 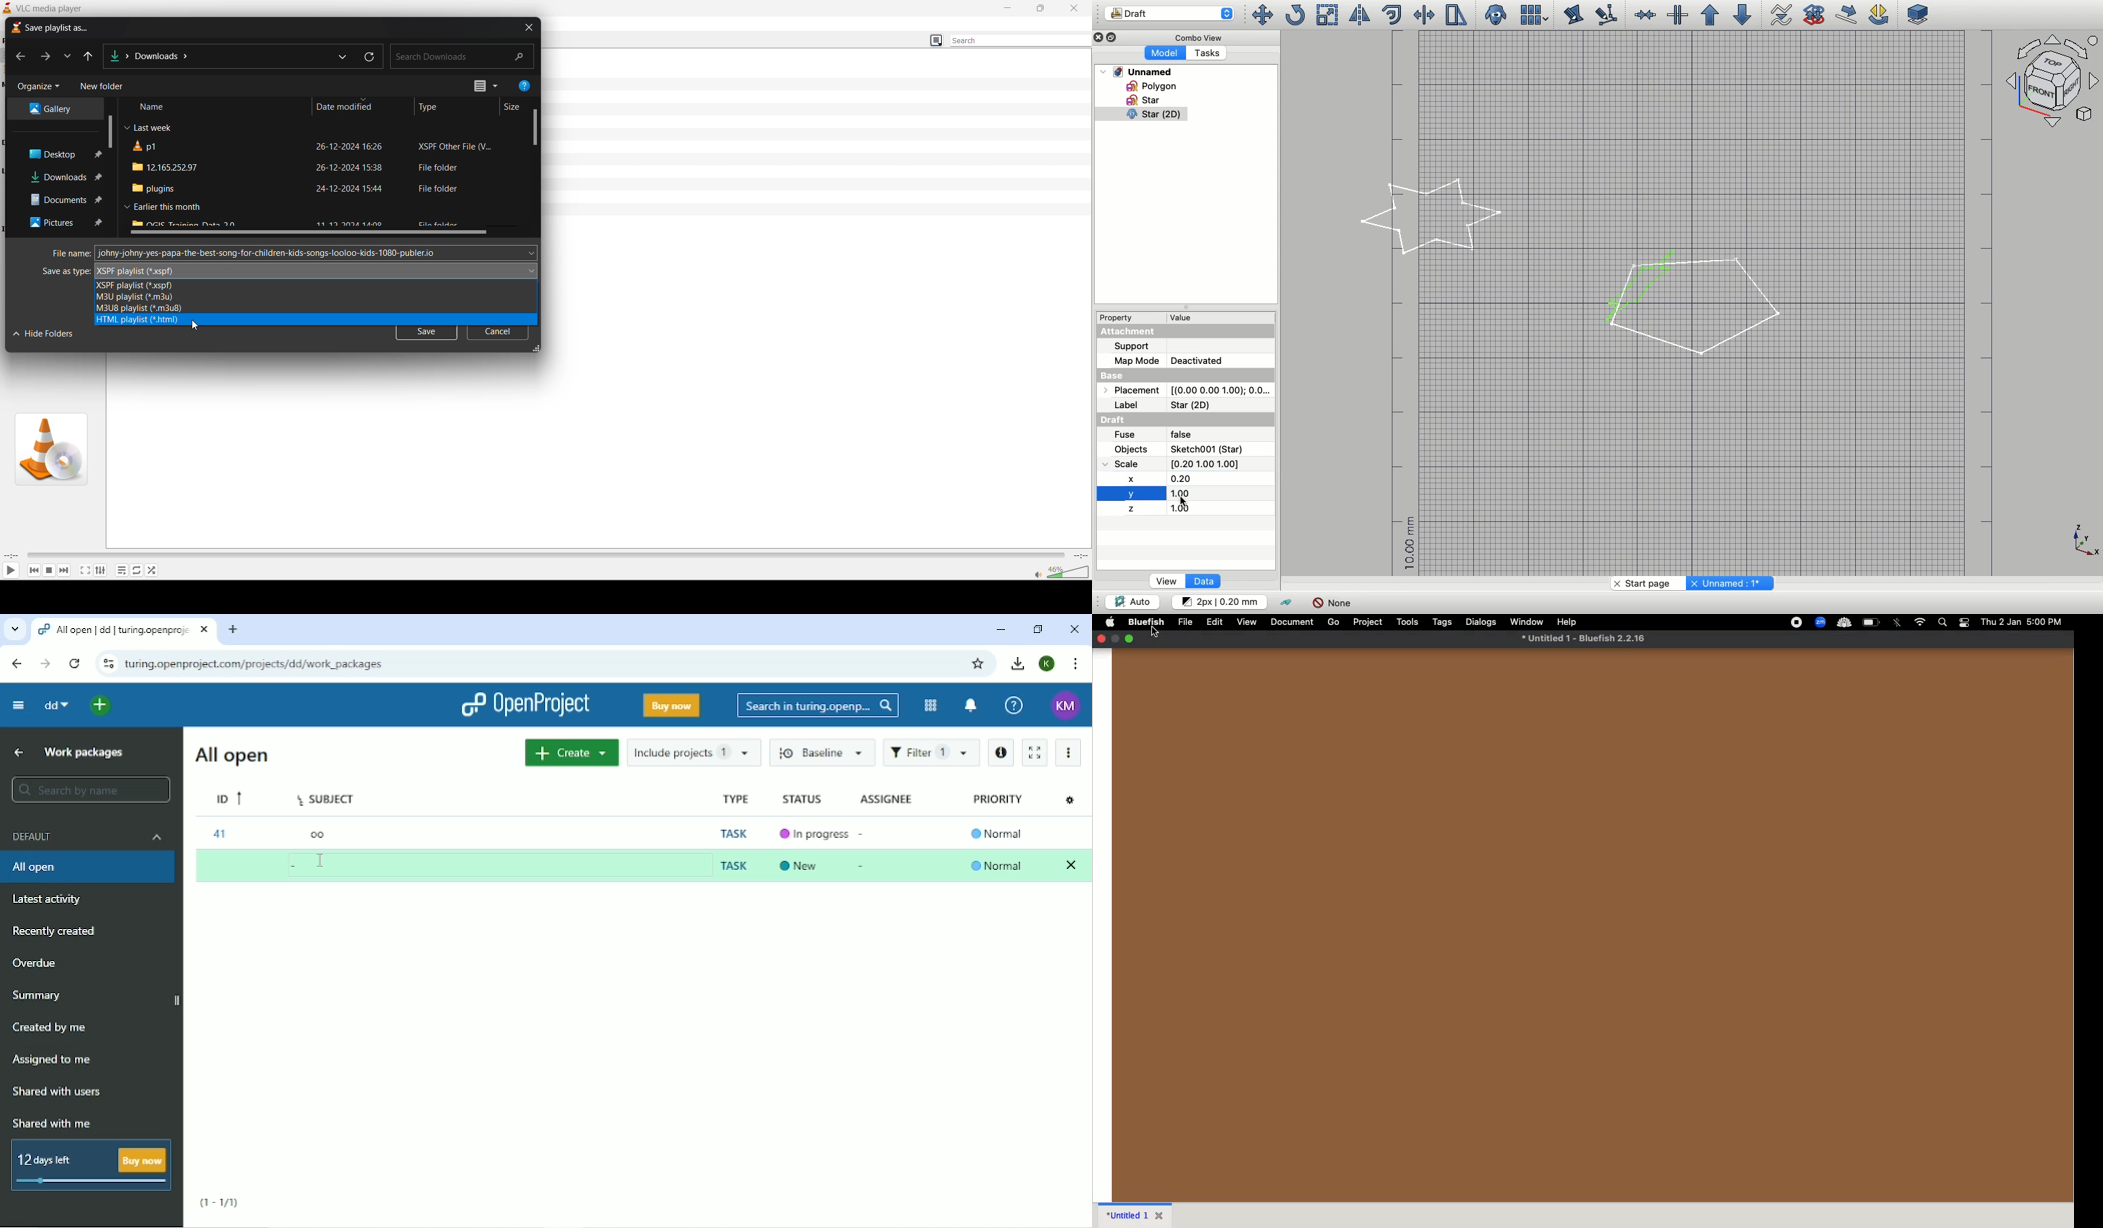 I want to click on Tasks, so click(x=1205, y=53).